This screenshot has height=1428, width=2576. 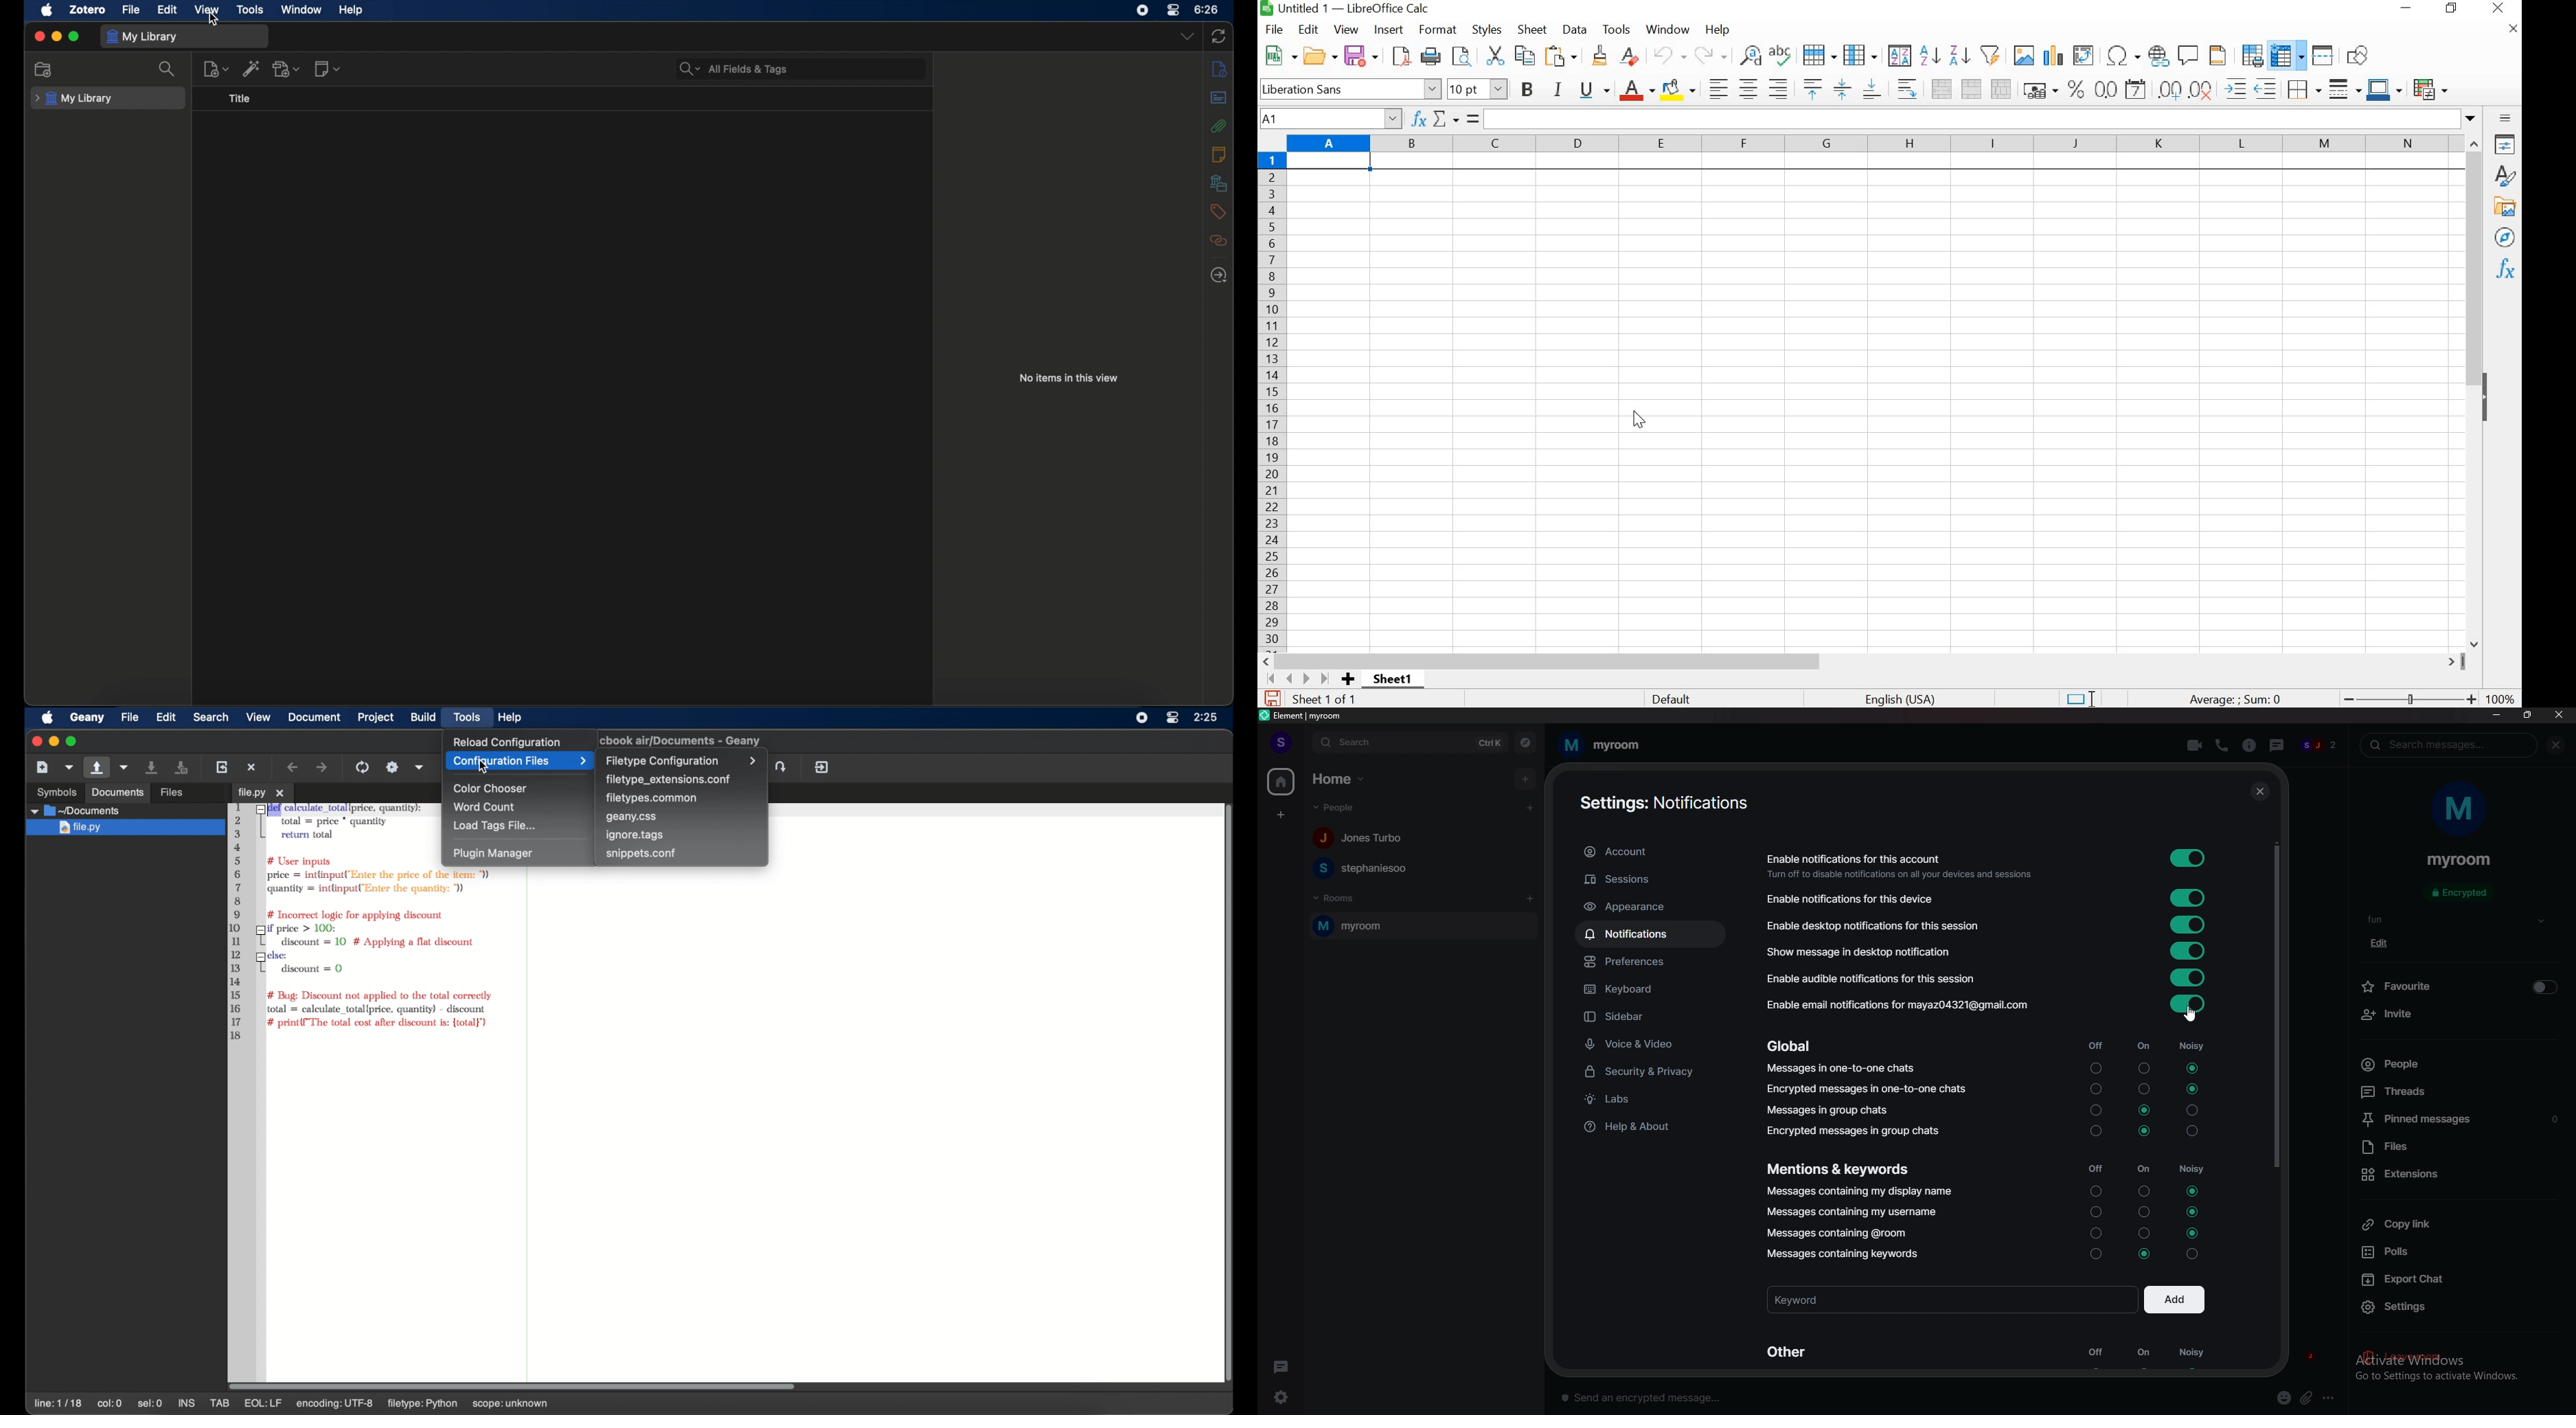 What do you see at coordinates (1652, 907) in the screenshot?
I see `appearance` at bounding box center [1652, 907].